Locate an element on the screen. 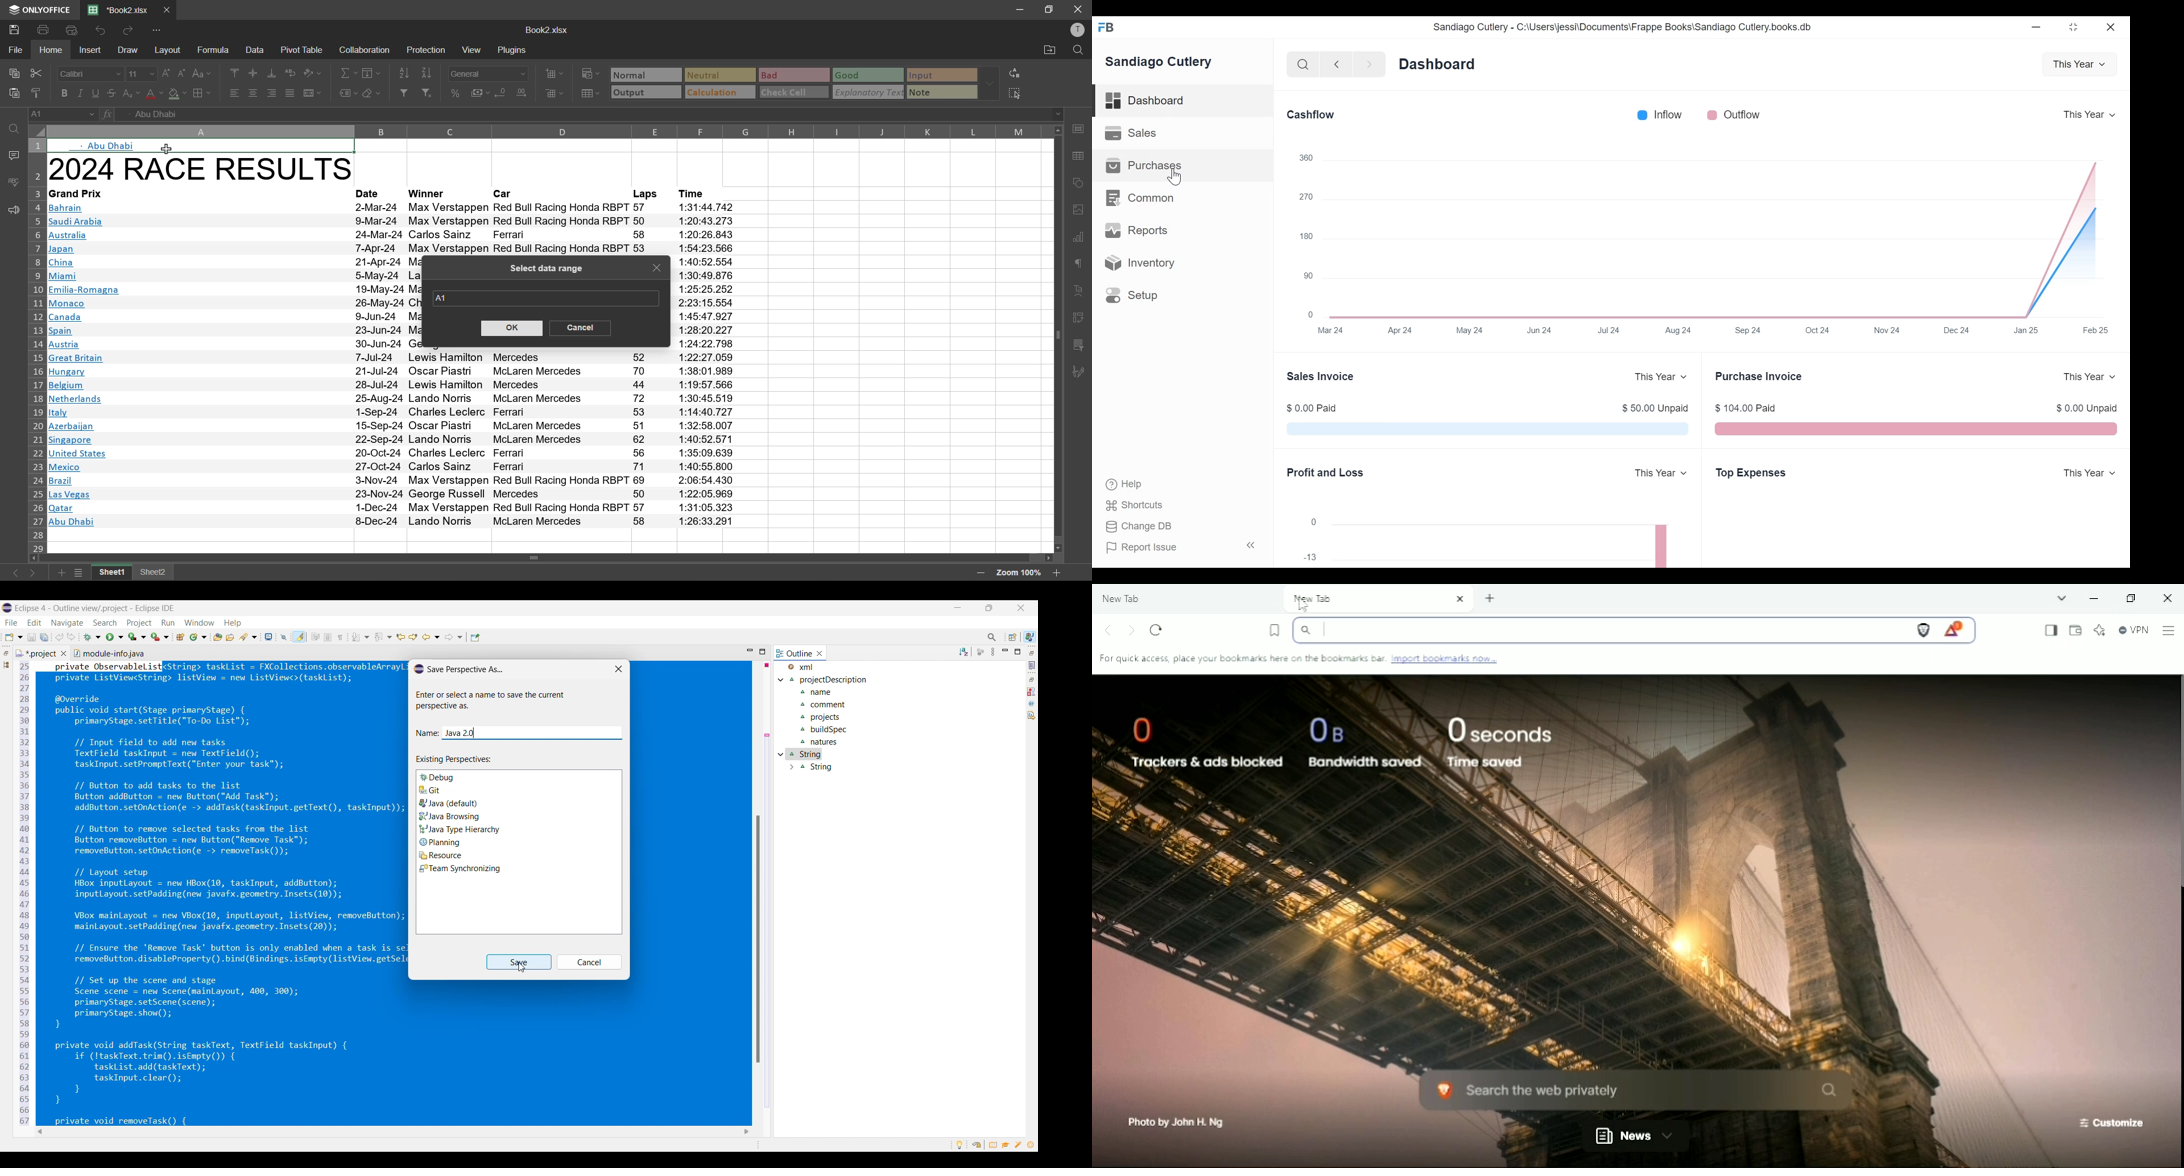 The width and height of the screenshot is (2184, 1176). Cashflow is located at coordinates (1313, 115).